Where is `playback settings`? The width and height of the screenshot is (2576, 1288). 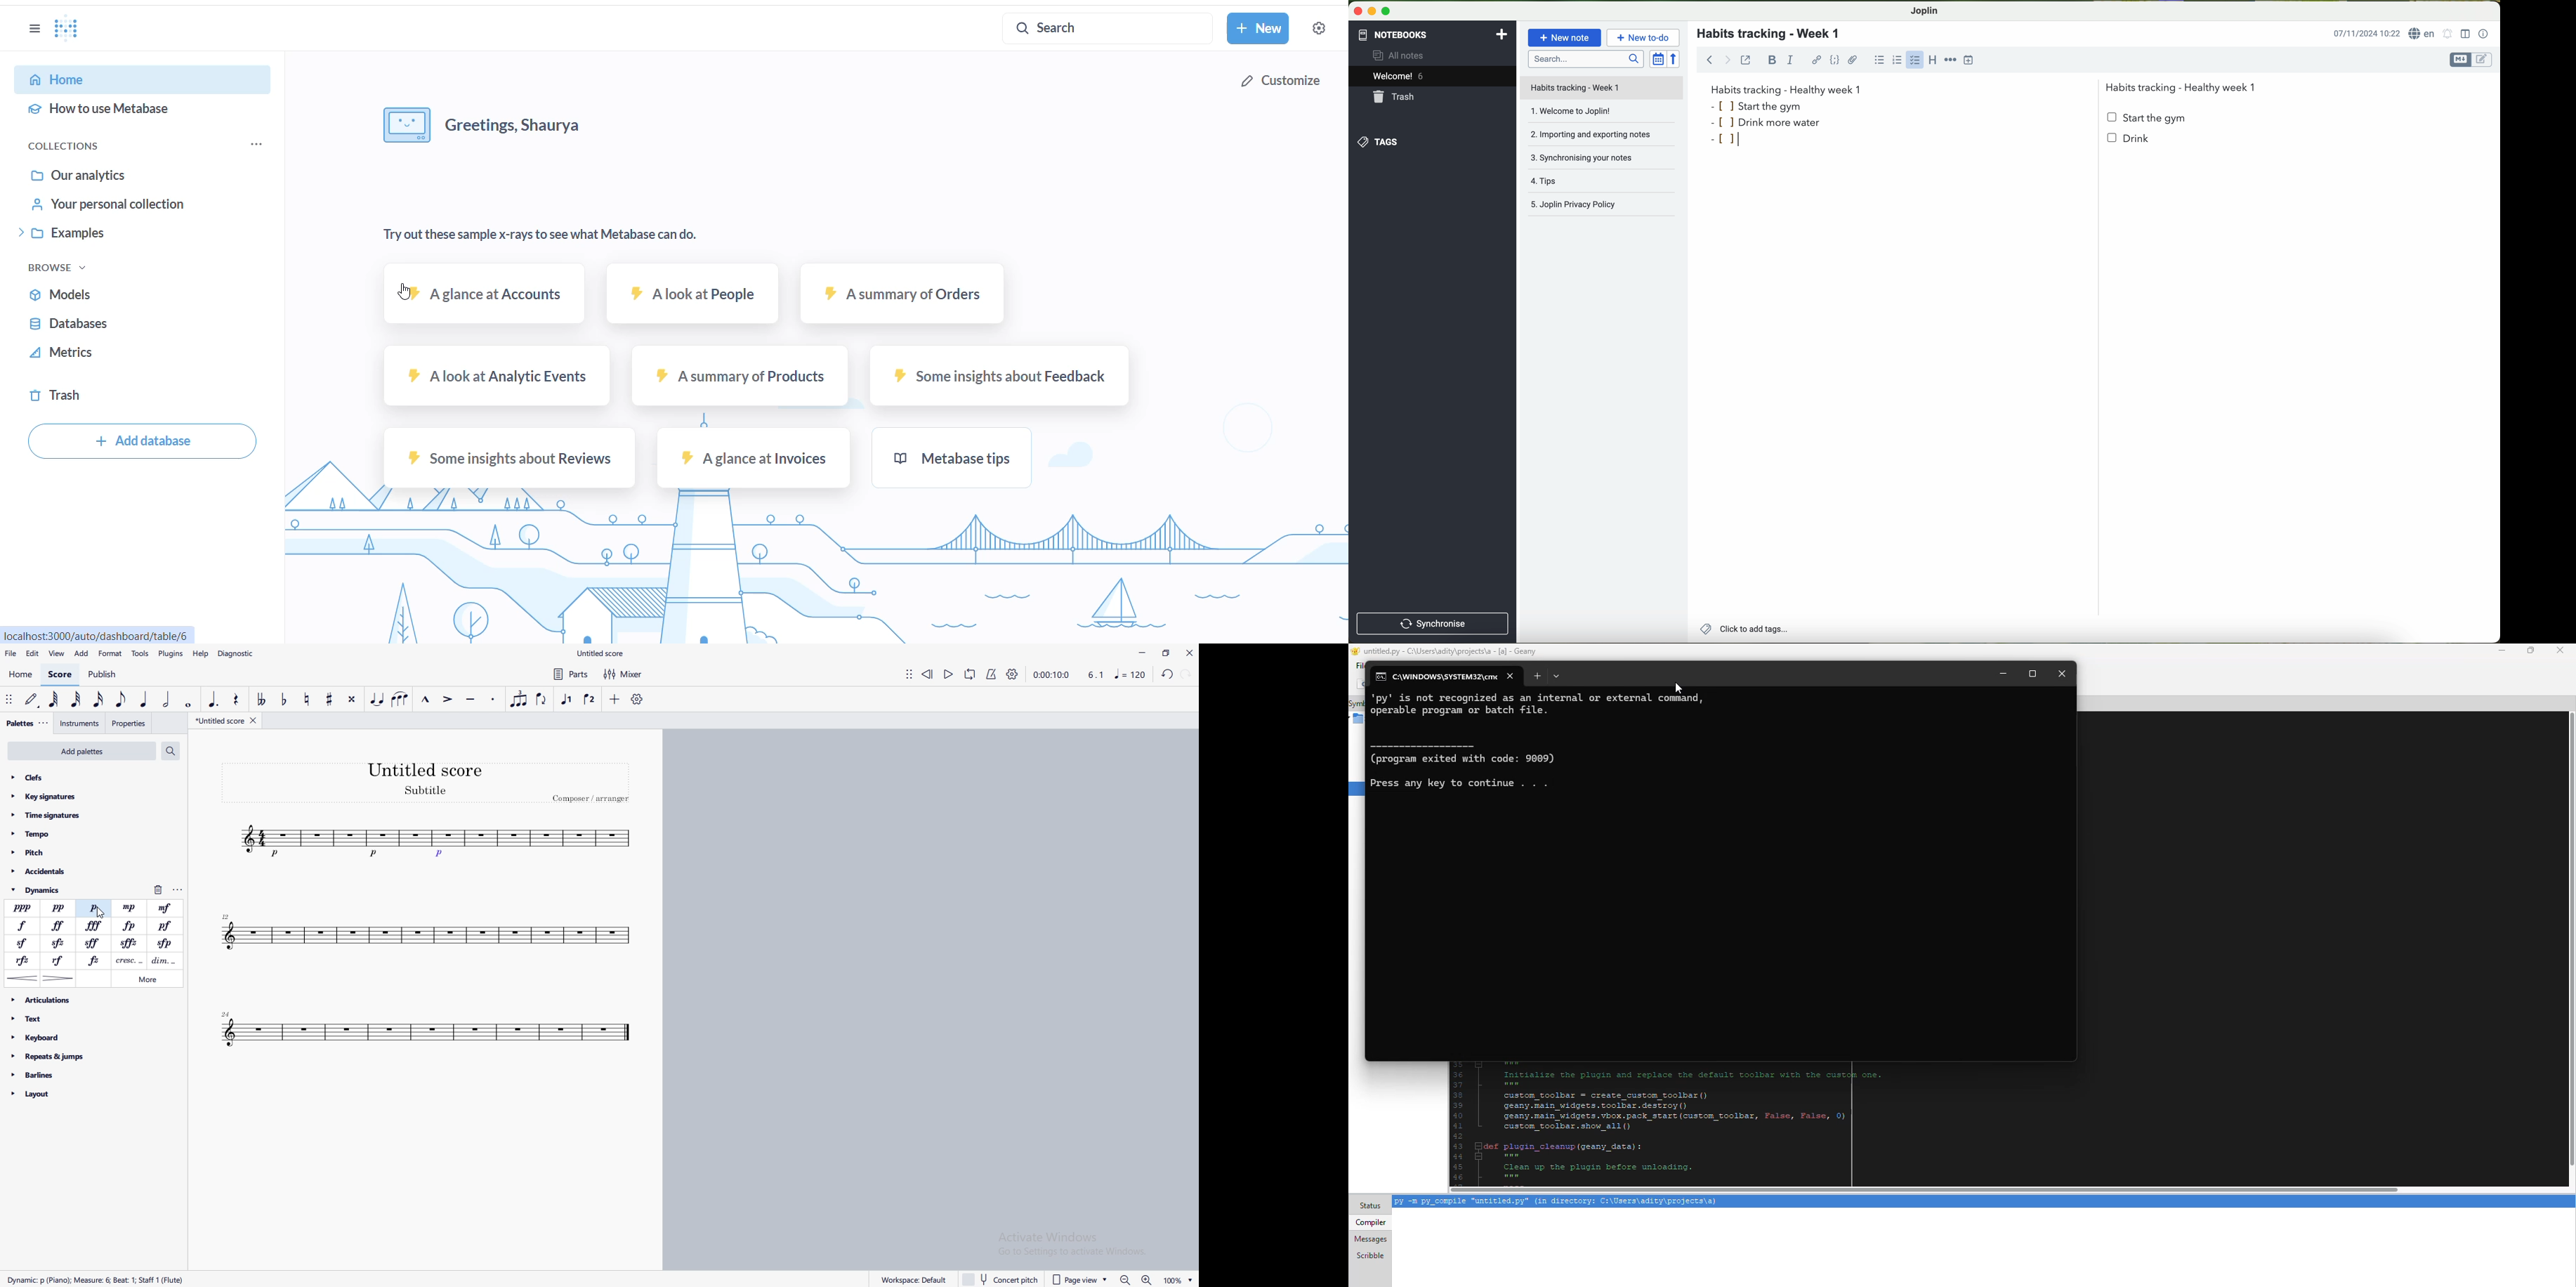 playback settings is located at coordinates (1012, 673).